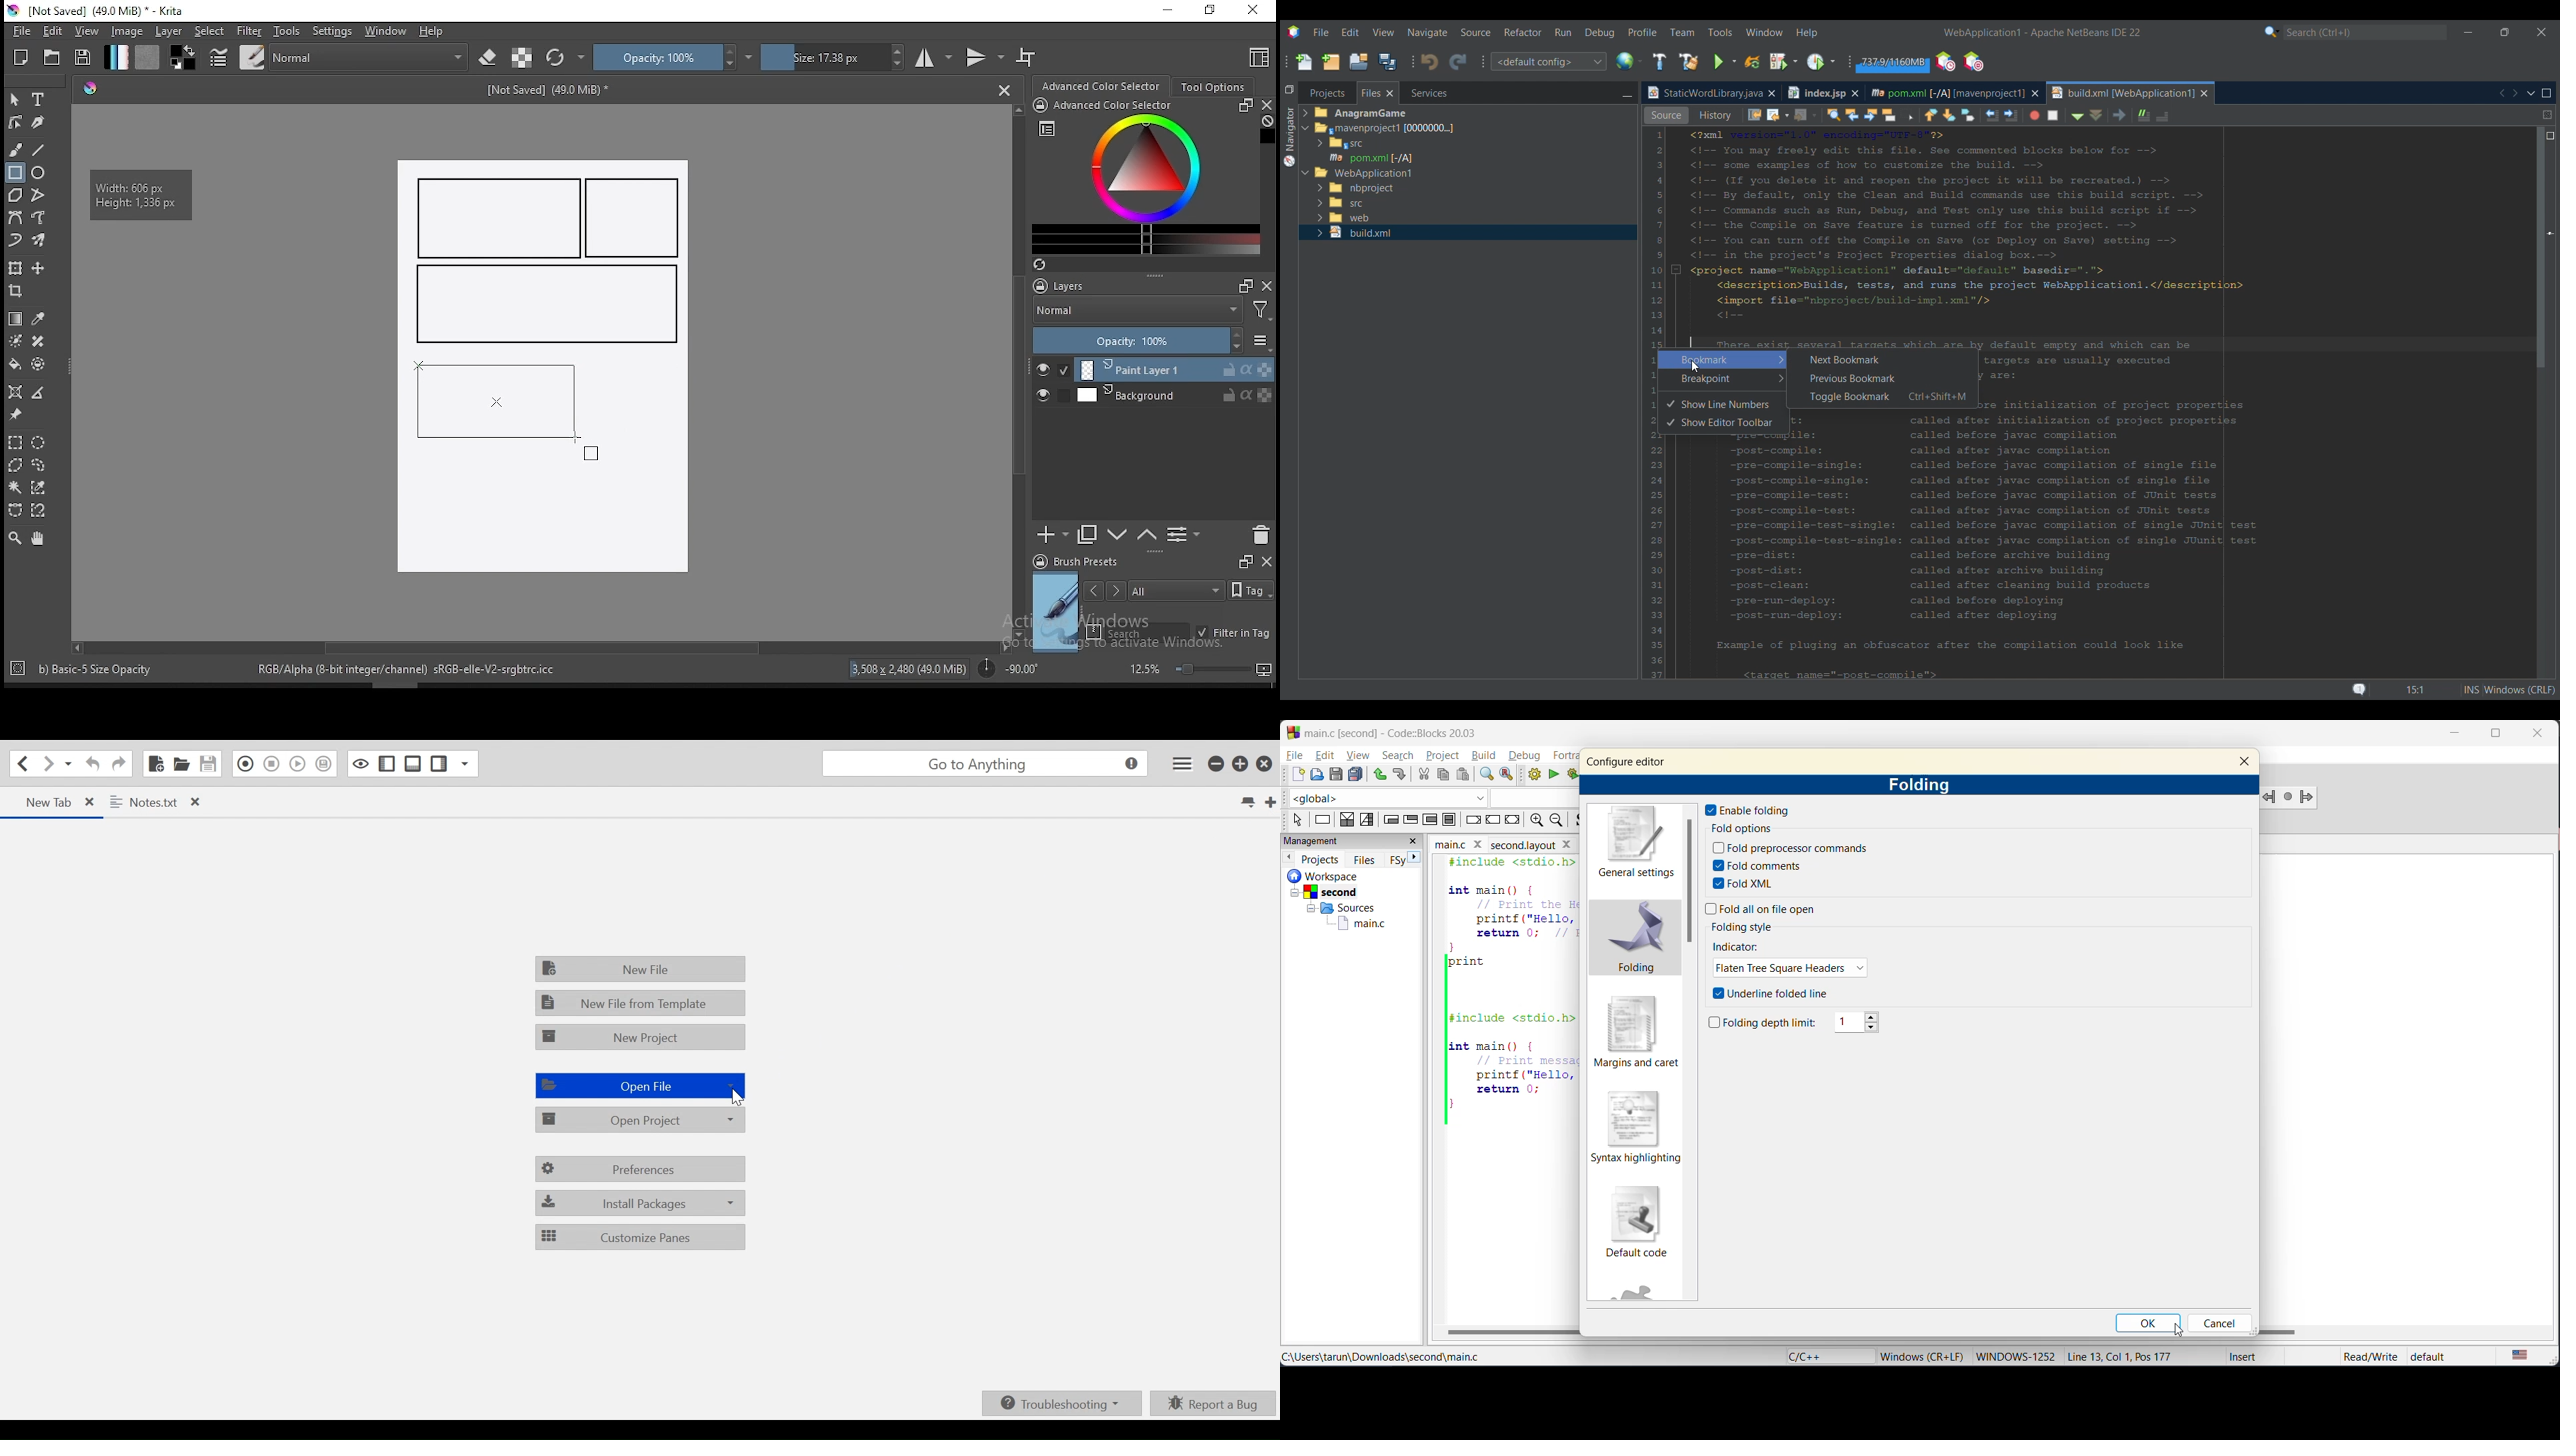 Image resolution: width=2576 pixels, height=1456 pixels. What do you see at coordinates (2225, 1325) in the screenshot?
I see `cancel` at bounding box center [2225, 1325].